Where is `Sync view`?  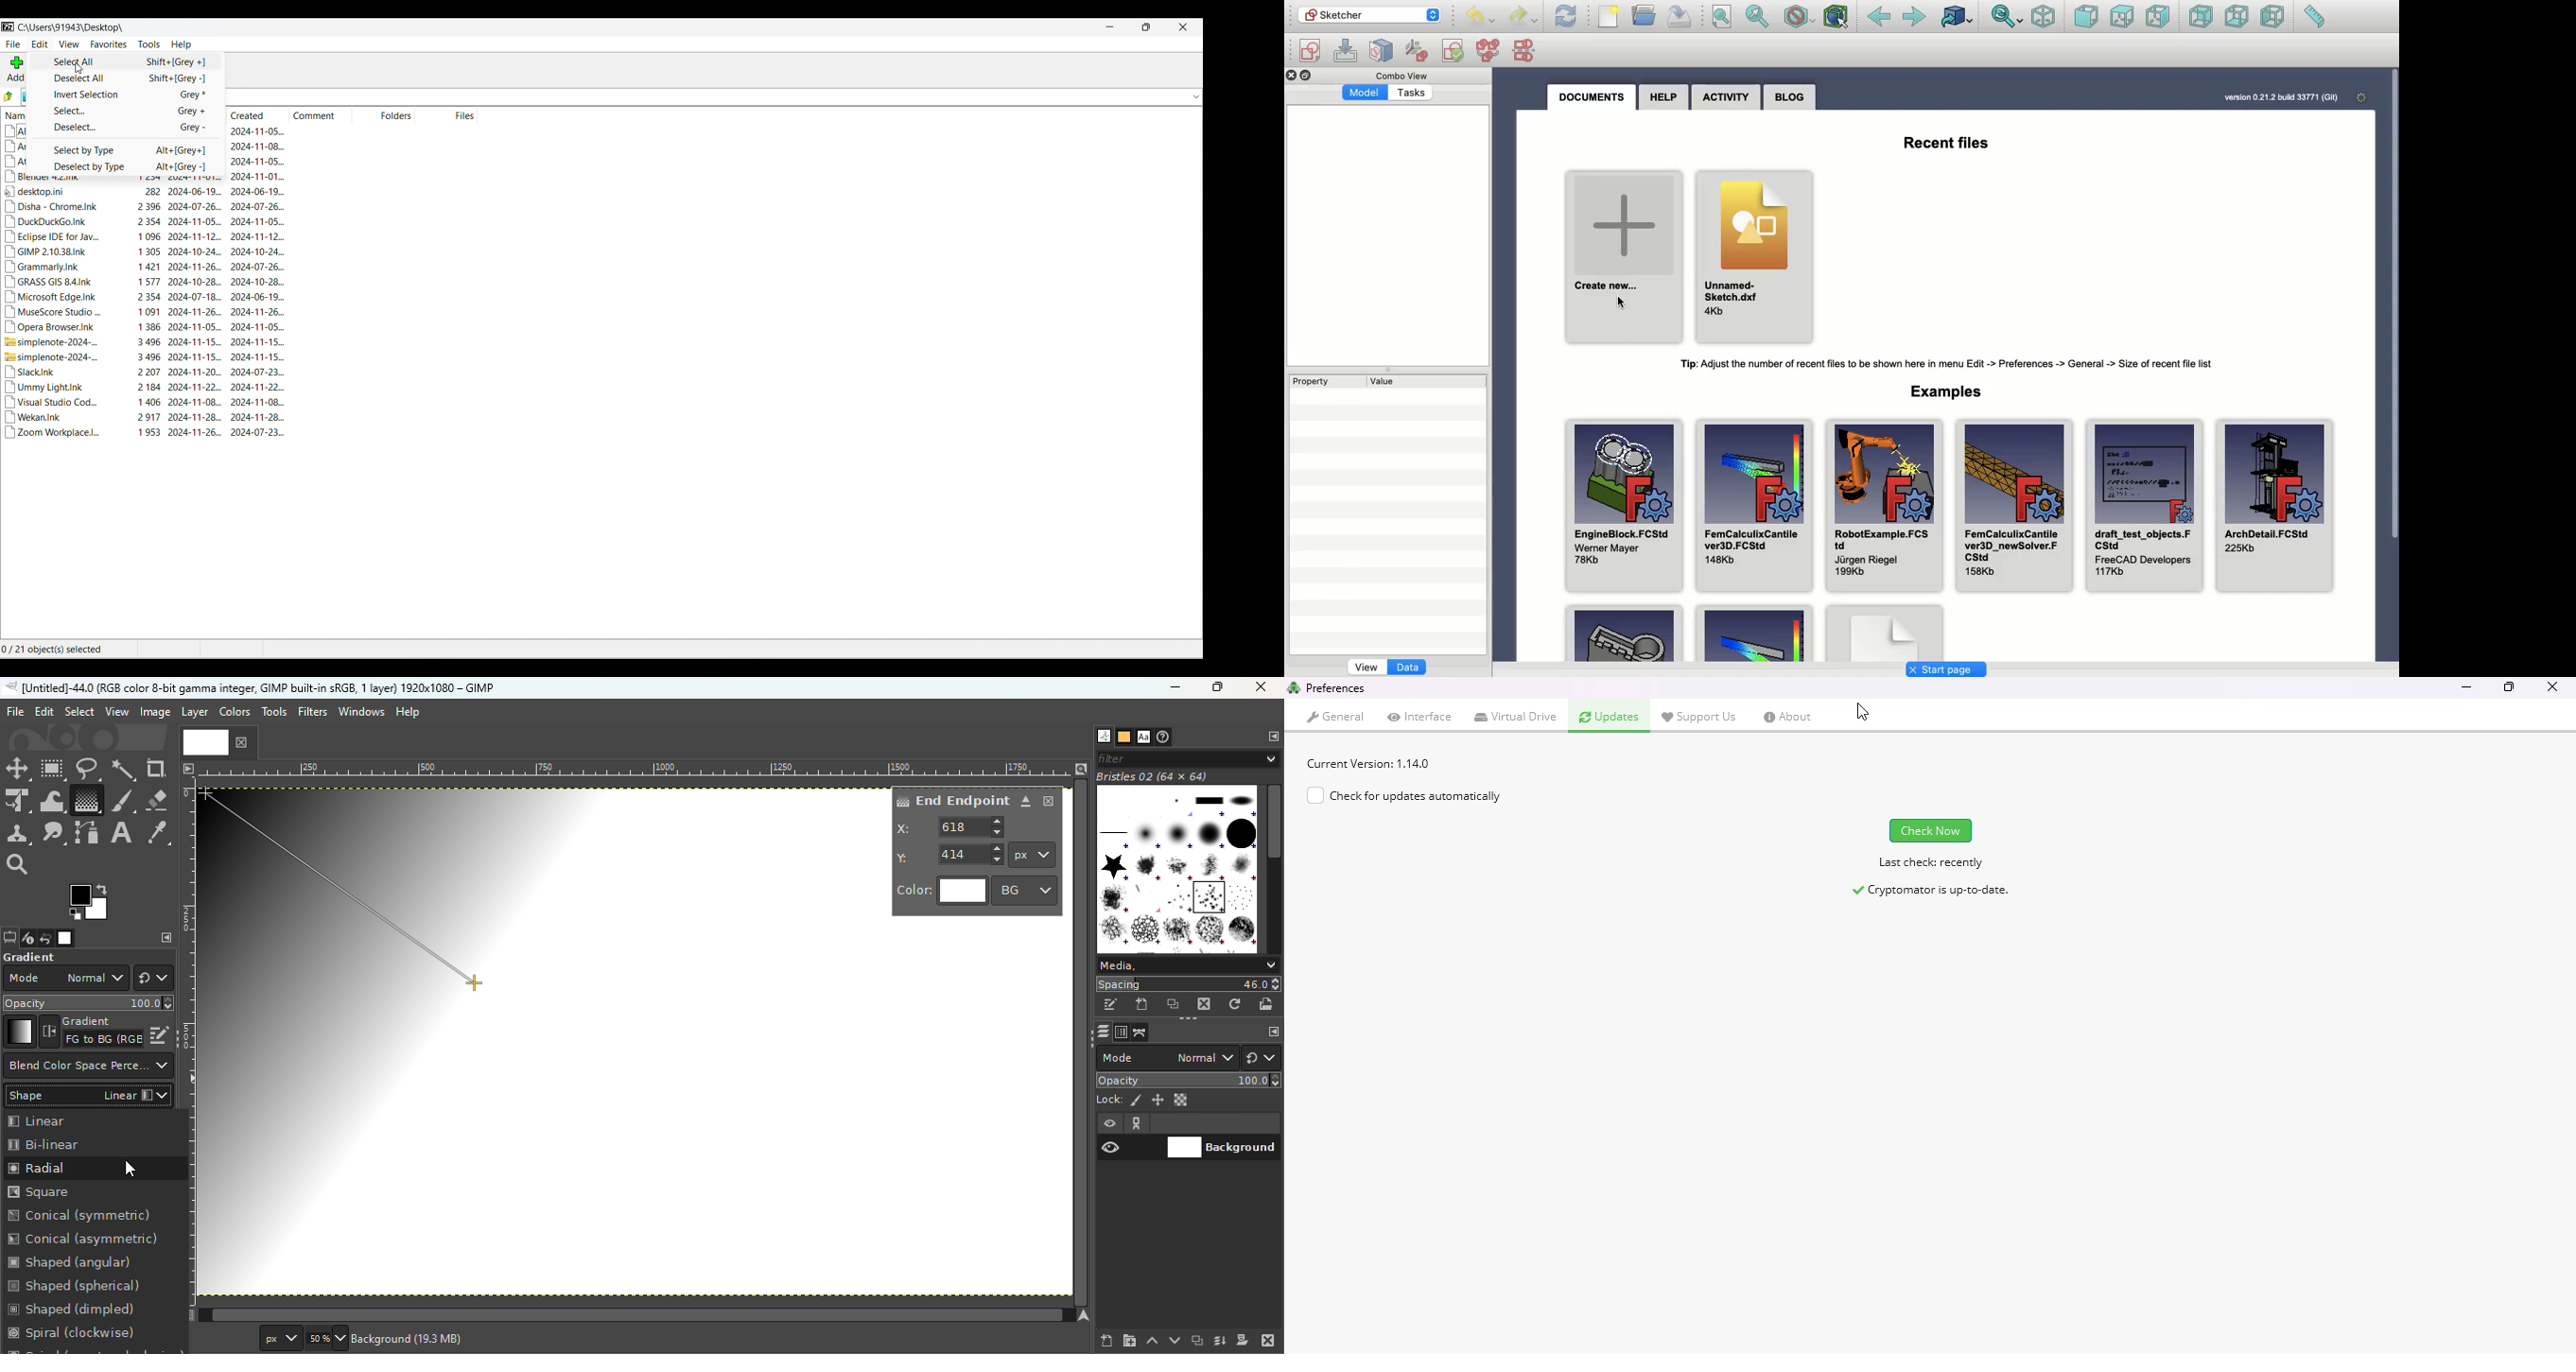
Sync view is located at coordinates (2009, 16).